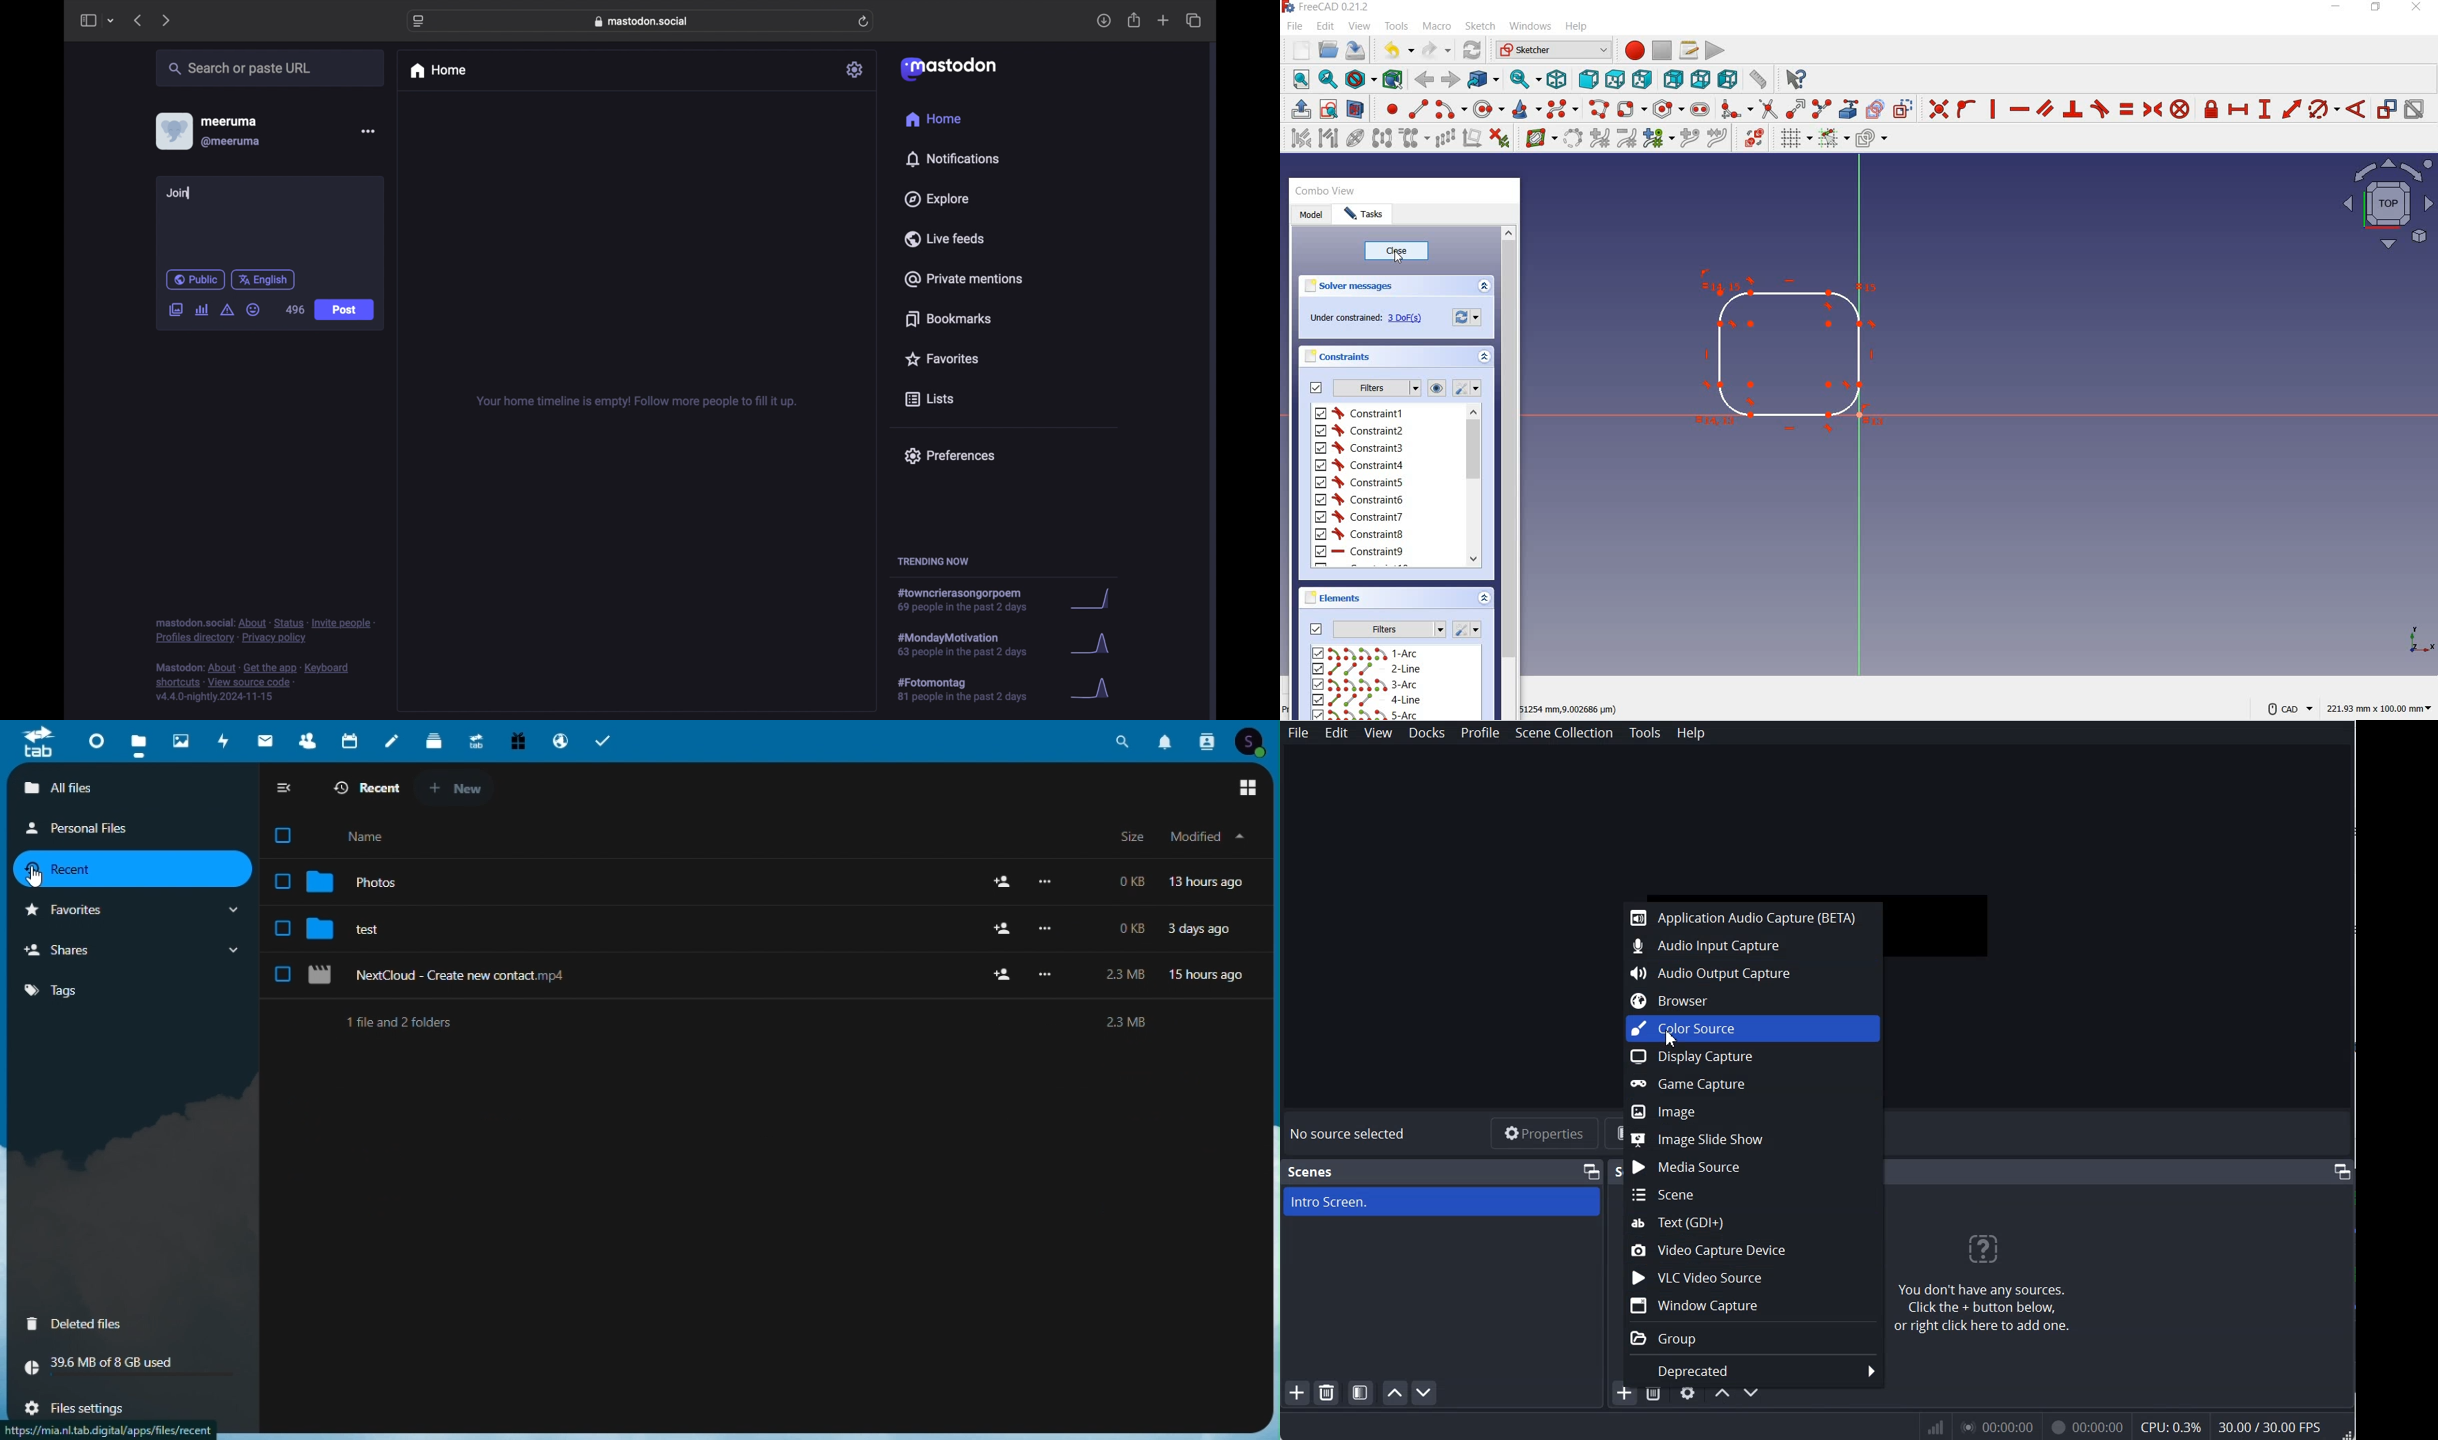  What do you see at coordinates (1752, 946) in the screenshot?
I see `Audio Input Capture` at bounding box center [1752, 946].